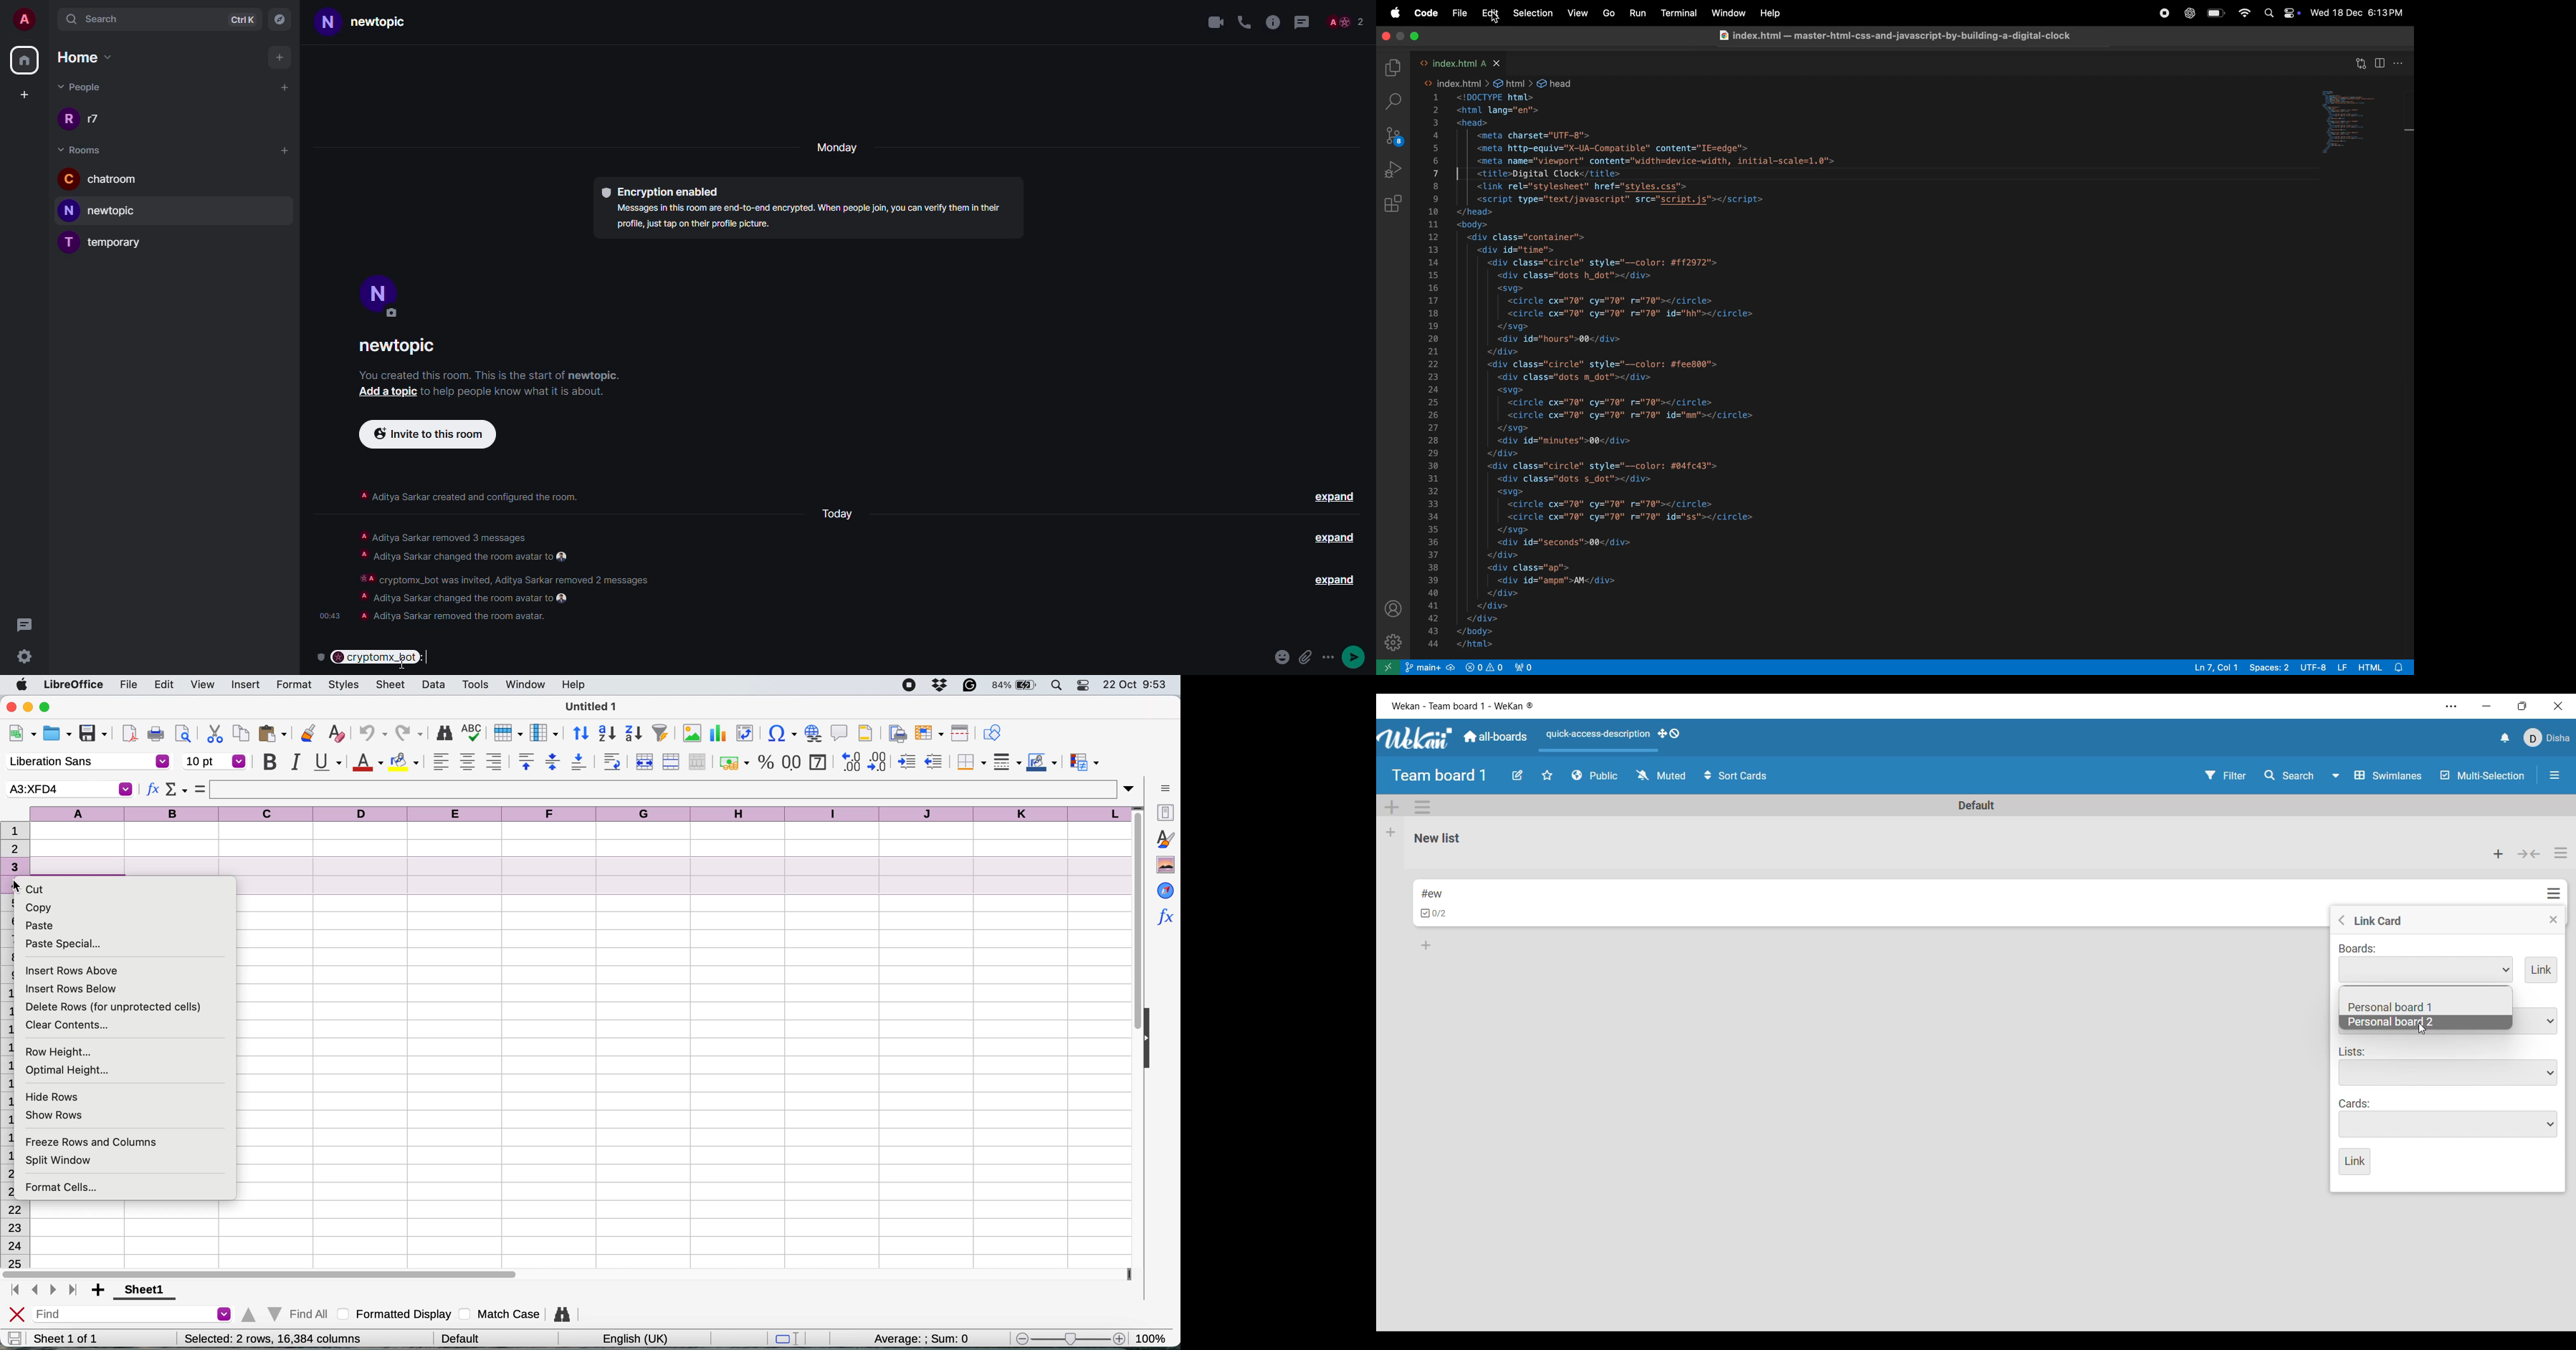 Image resolution: width=2576 pixels, height=1372 pixels. I want to click on decrease indent, so click(935, 761).